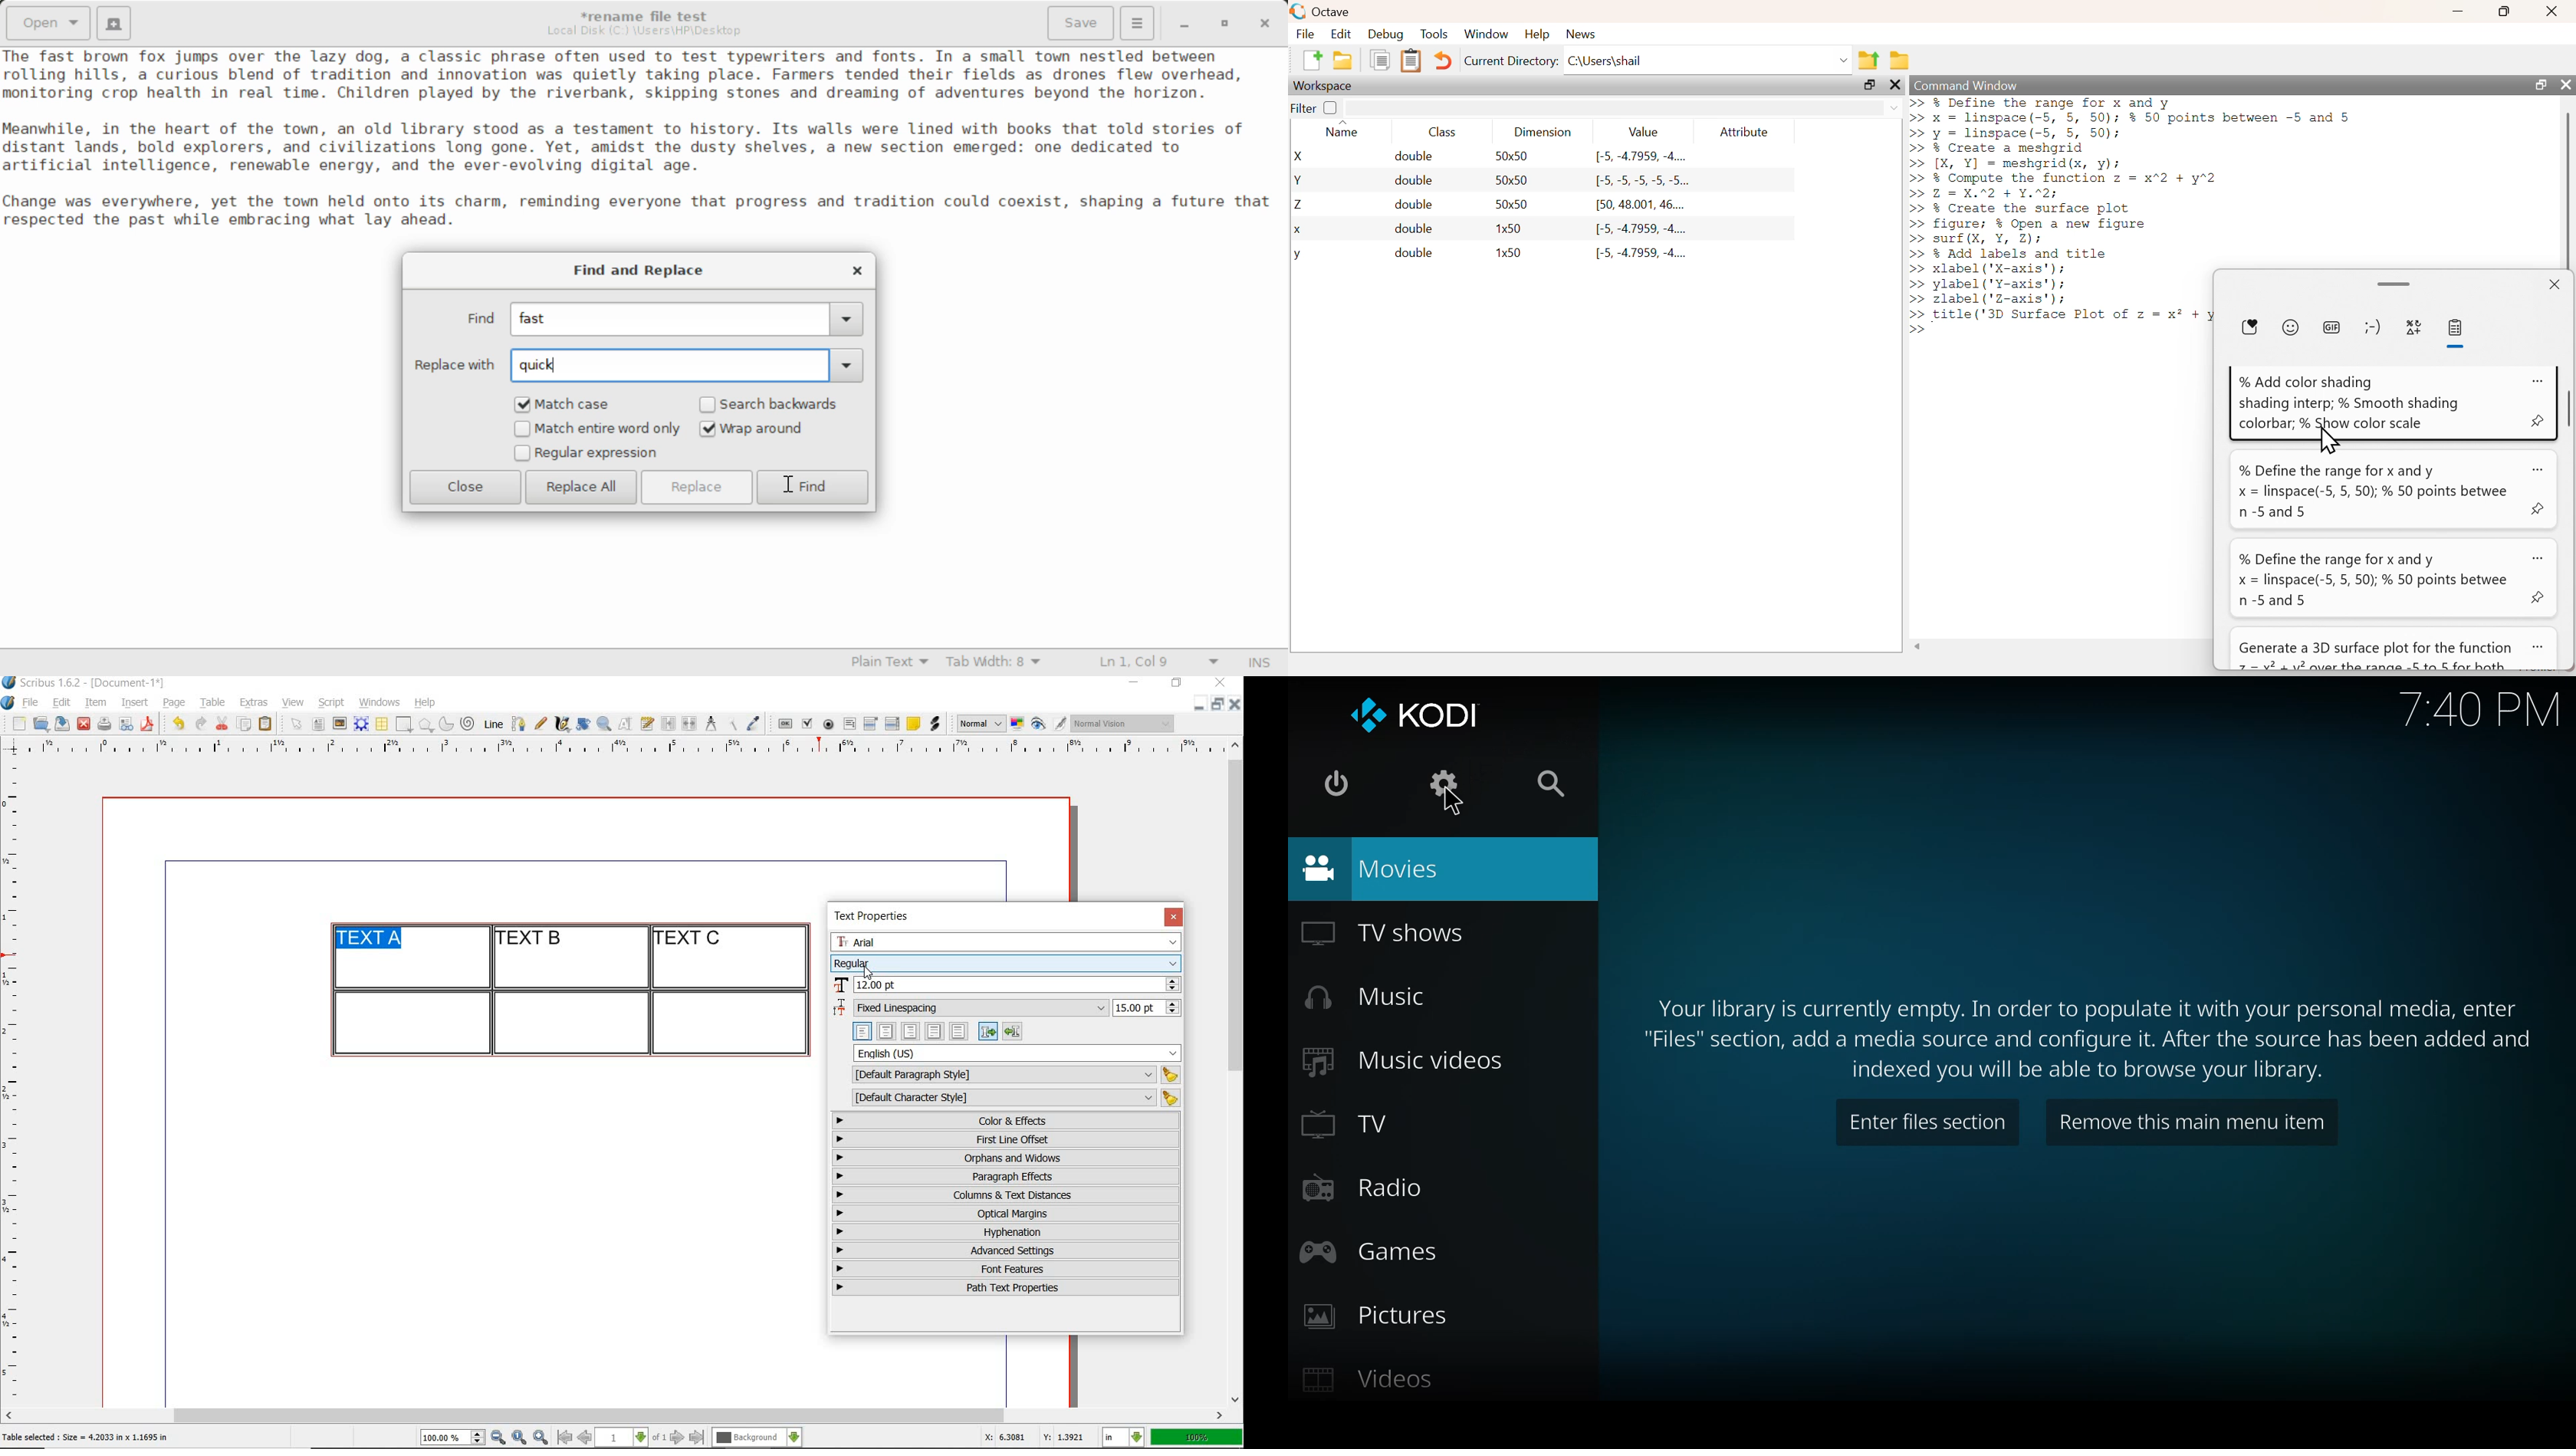 The image size is (2576, 1456). Describe the element at coordinates (268, 724) in the screenshot. I see `paste` at that location.